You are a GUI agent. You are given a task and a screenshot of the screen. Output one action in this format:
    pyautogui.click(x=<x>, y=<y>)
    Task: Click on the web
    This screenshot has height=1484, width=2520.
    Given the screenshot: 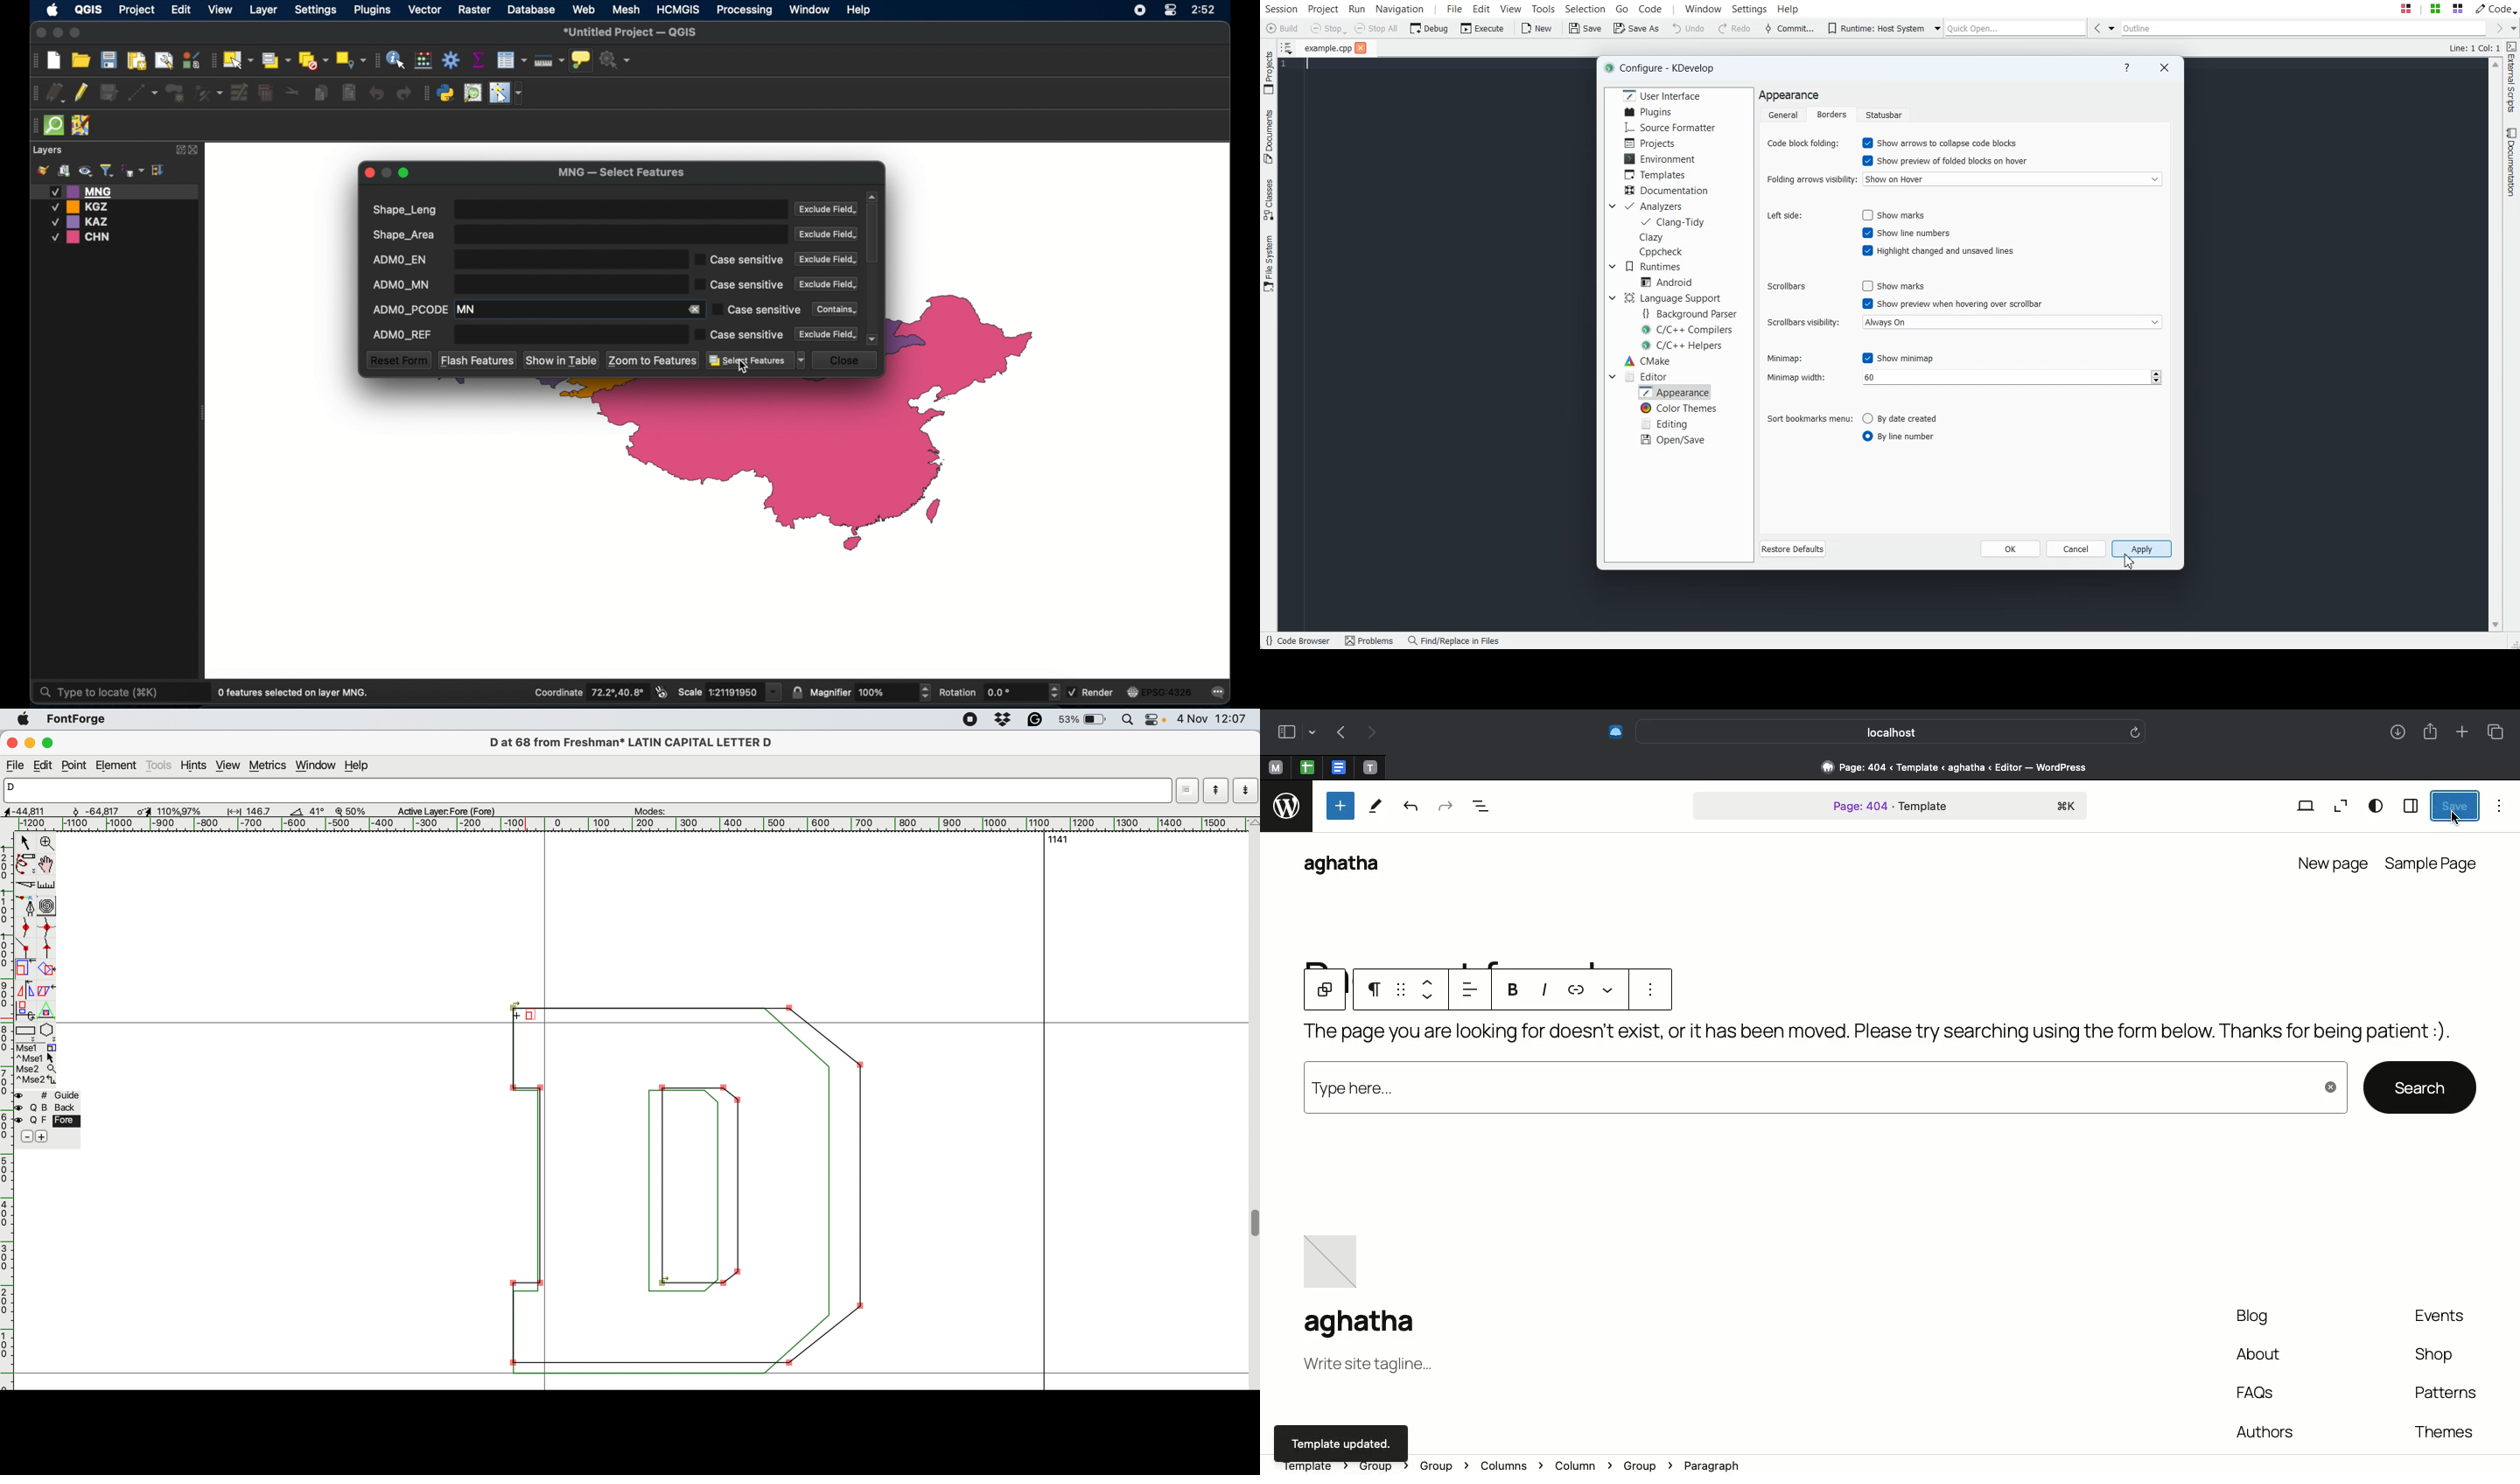 What is the action you would take?
    pyautogui.click(x=584, y=9)
    